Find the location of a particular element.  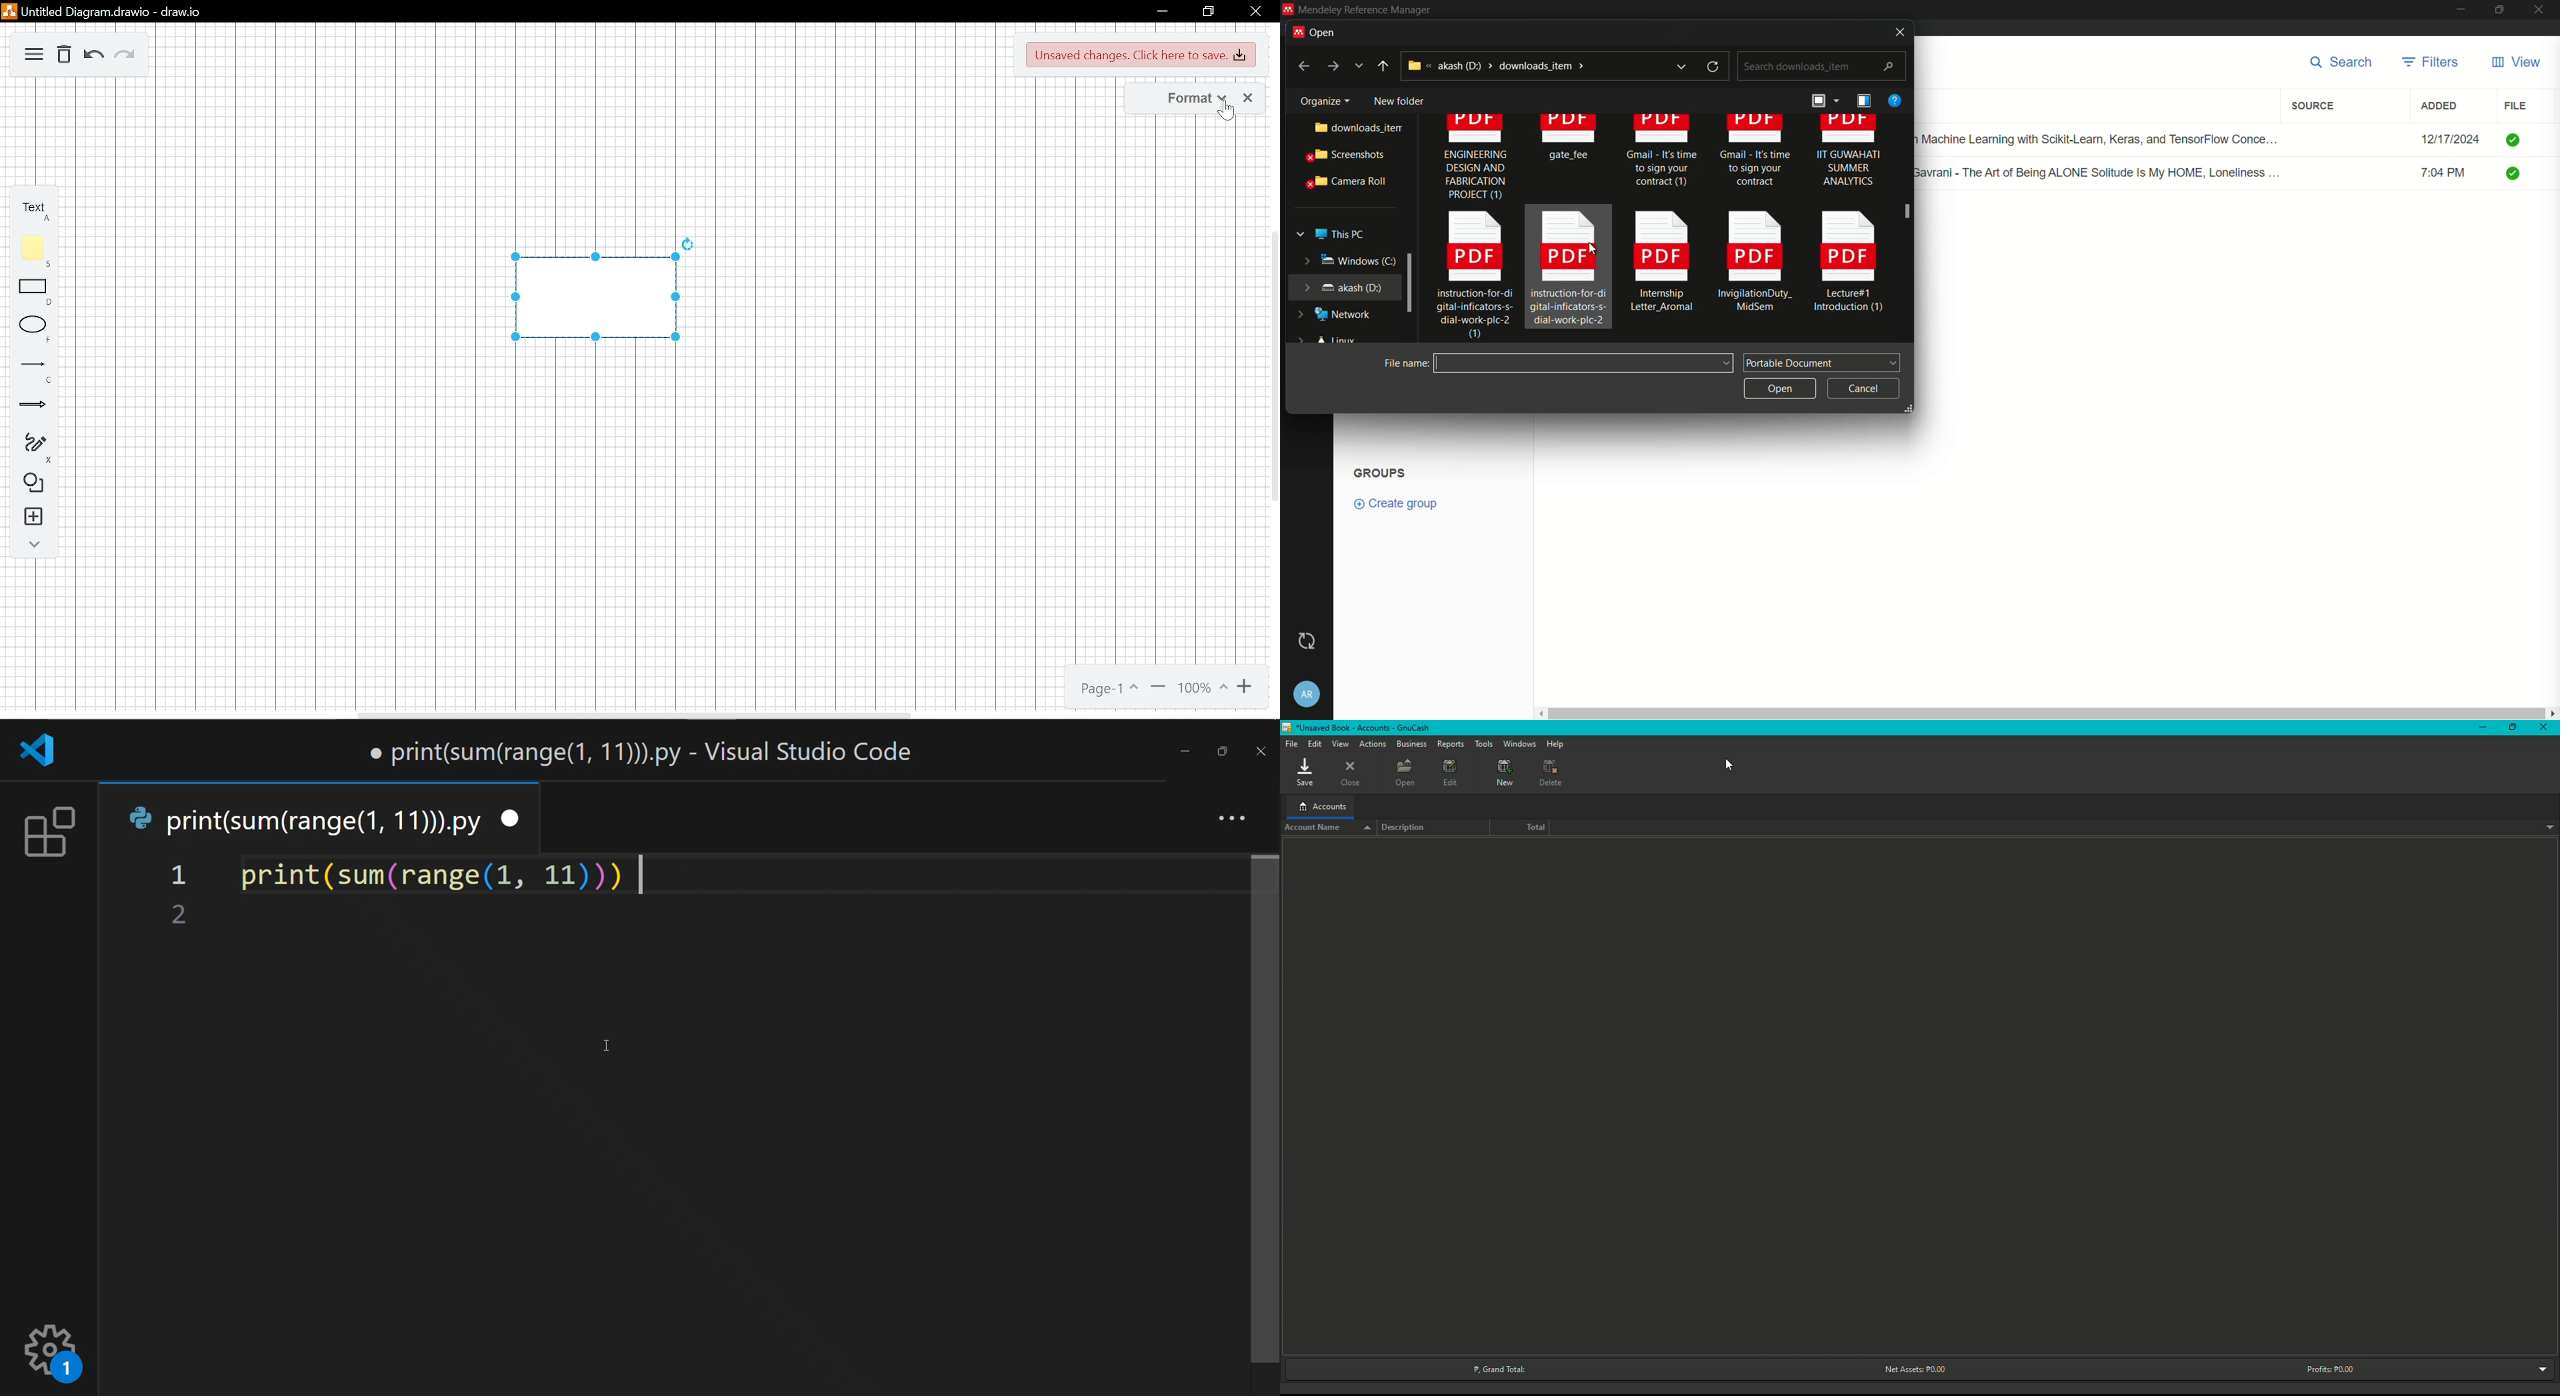

Help is located at coordinates (1557, 745).